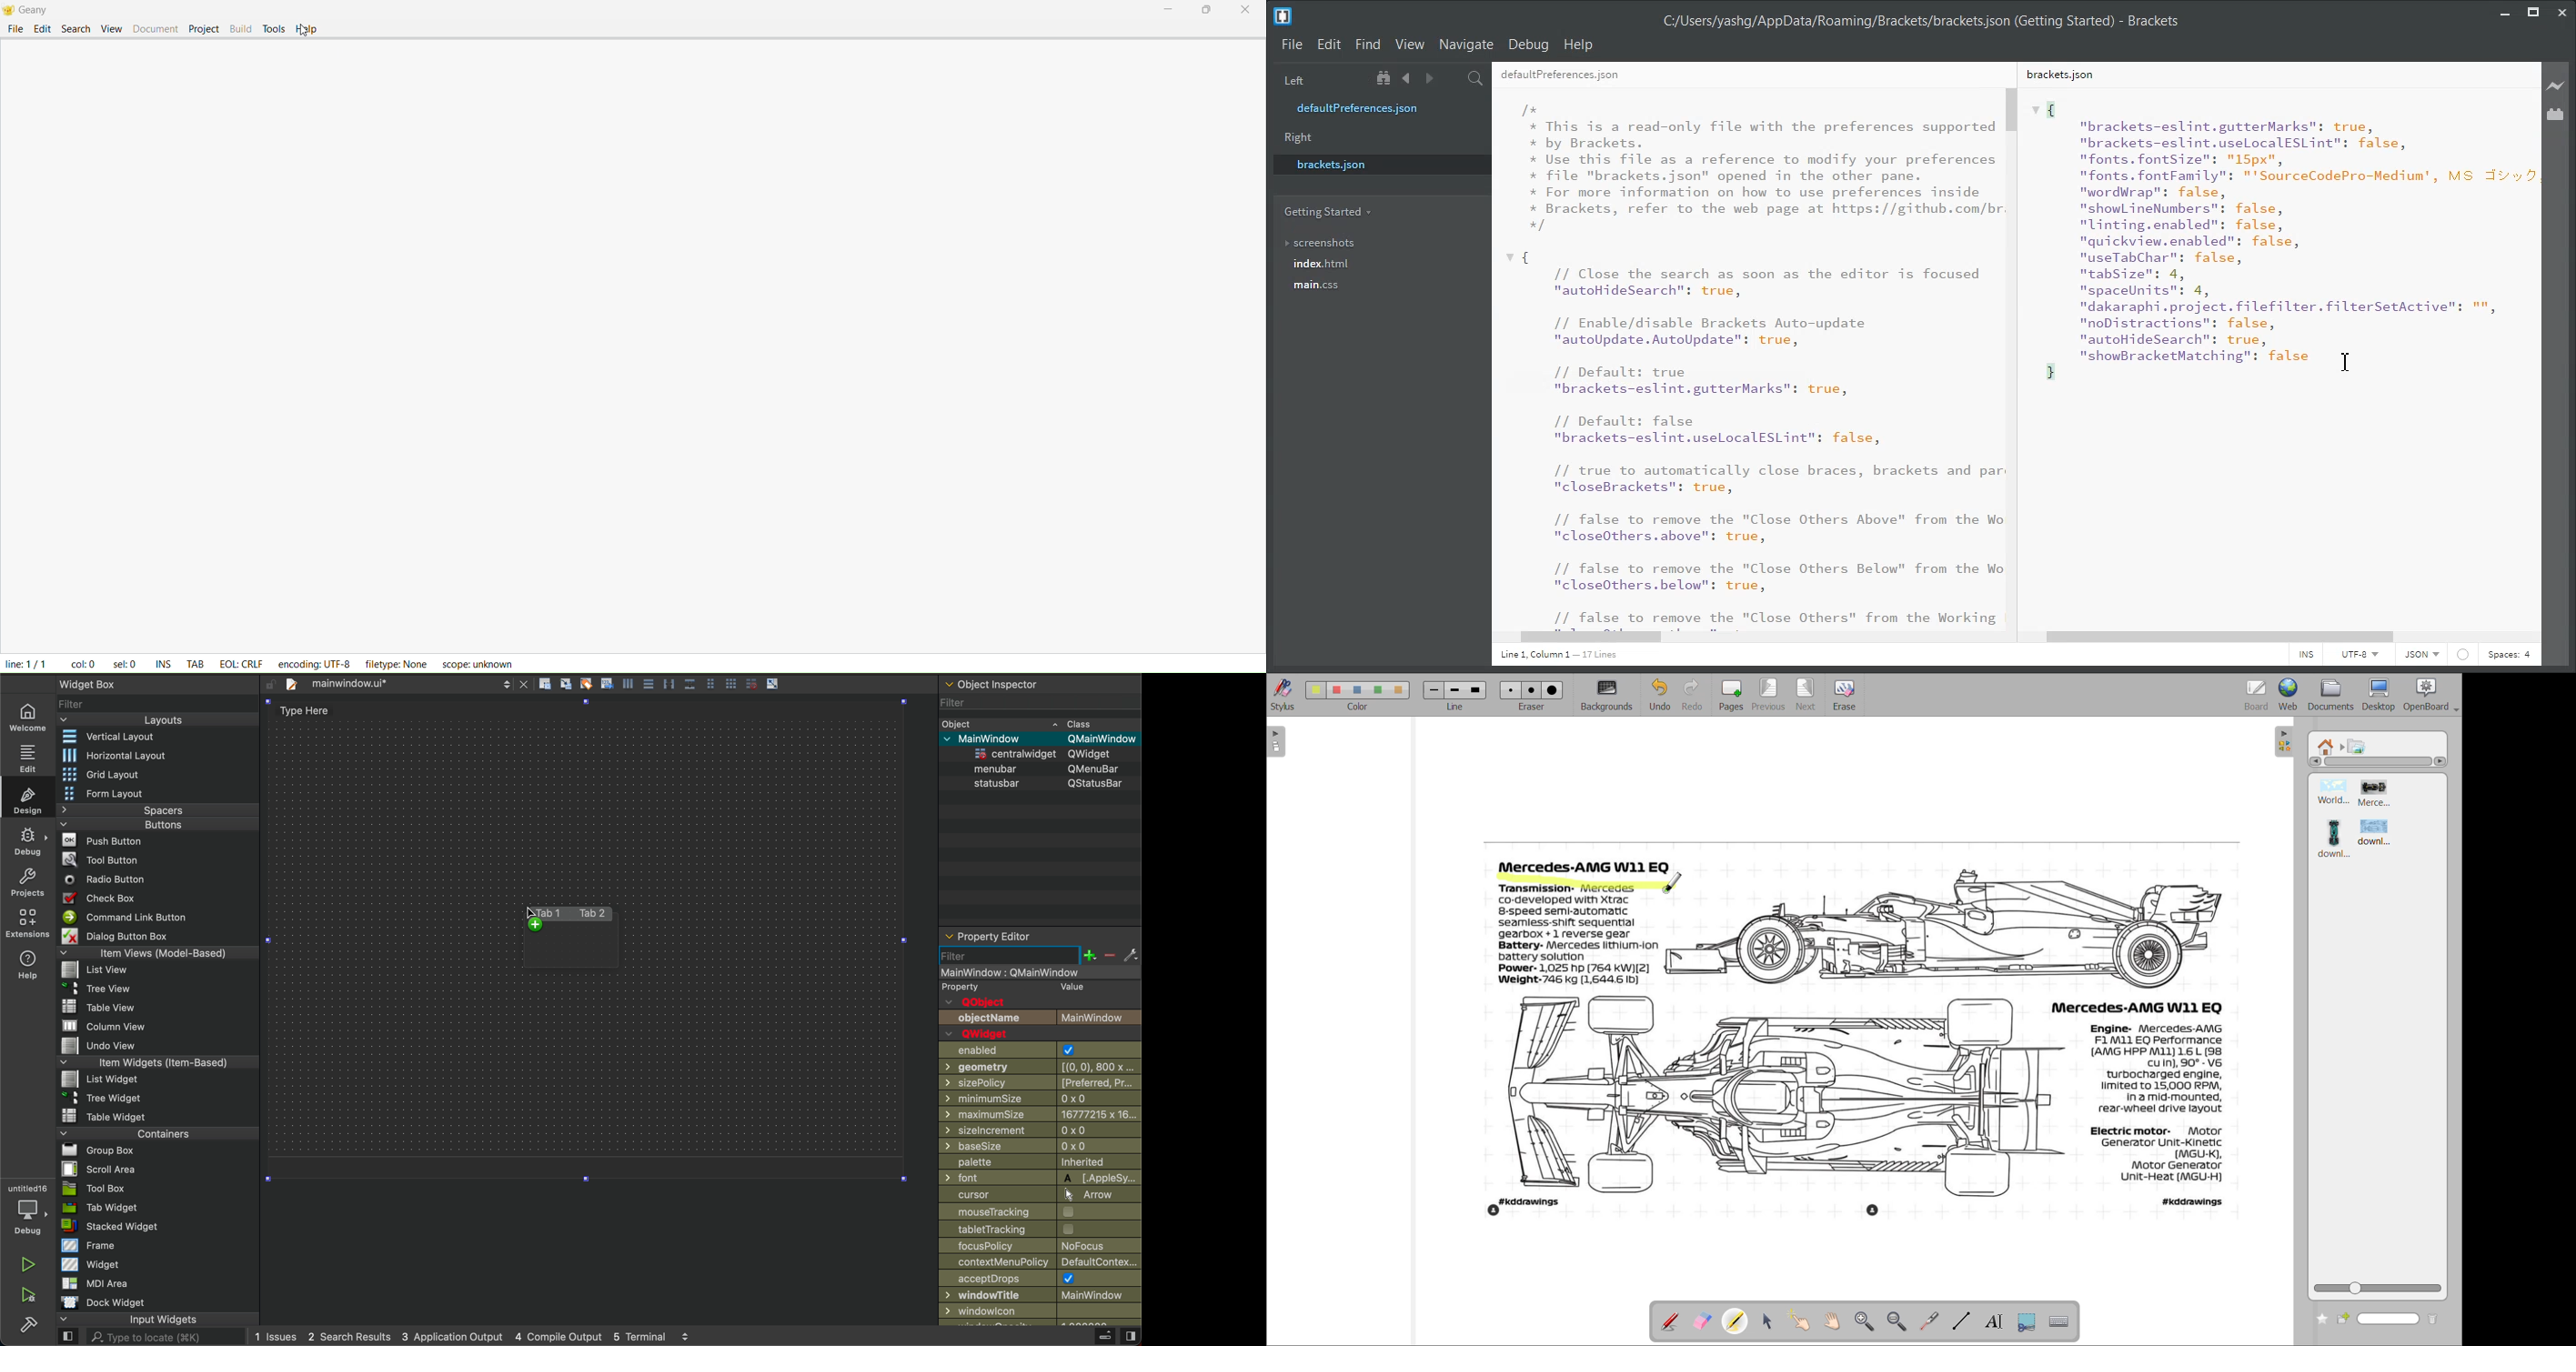  Describe the element at coordinates (95, 840) in the screenshot. I see `Push Button` at that location.